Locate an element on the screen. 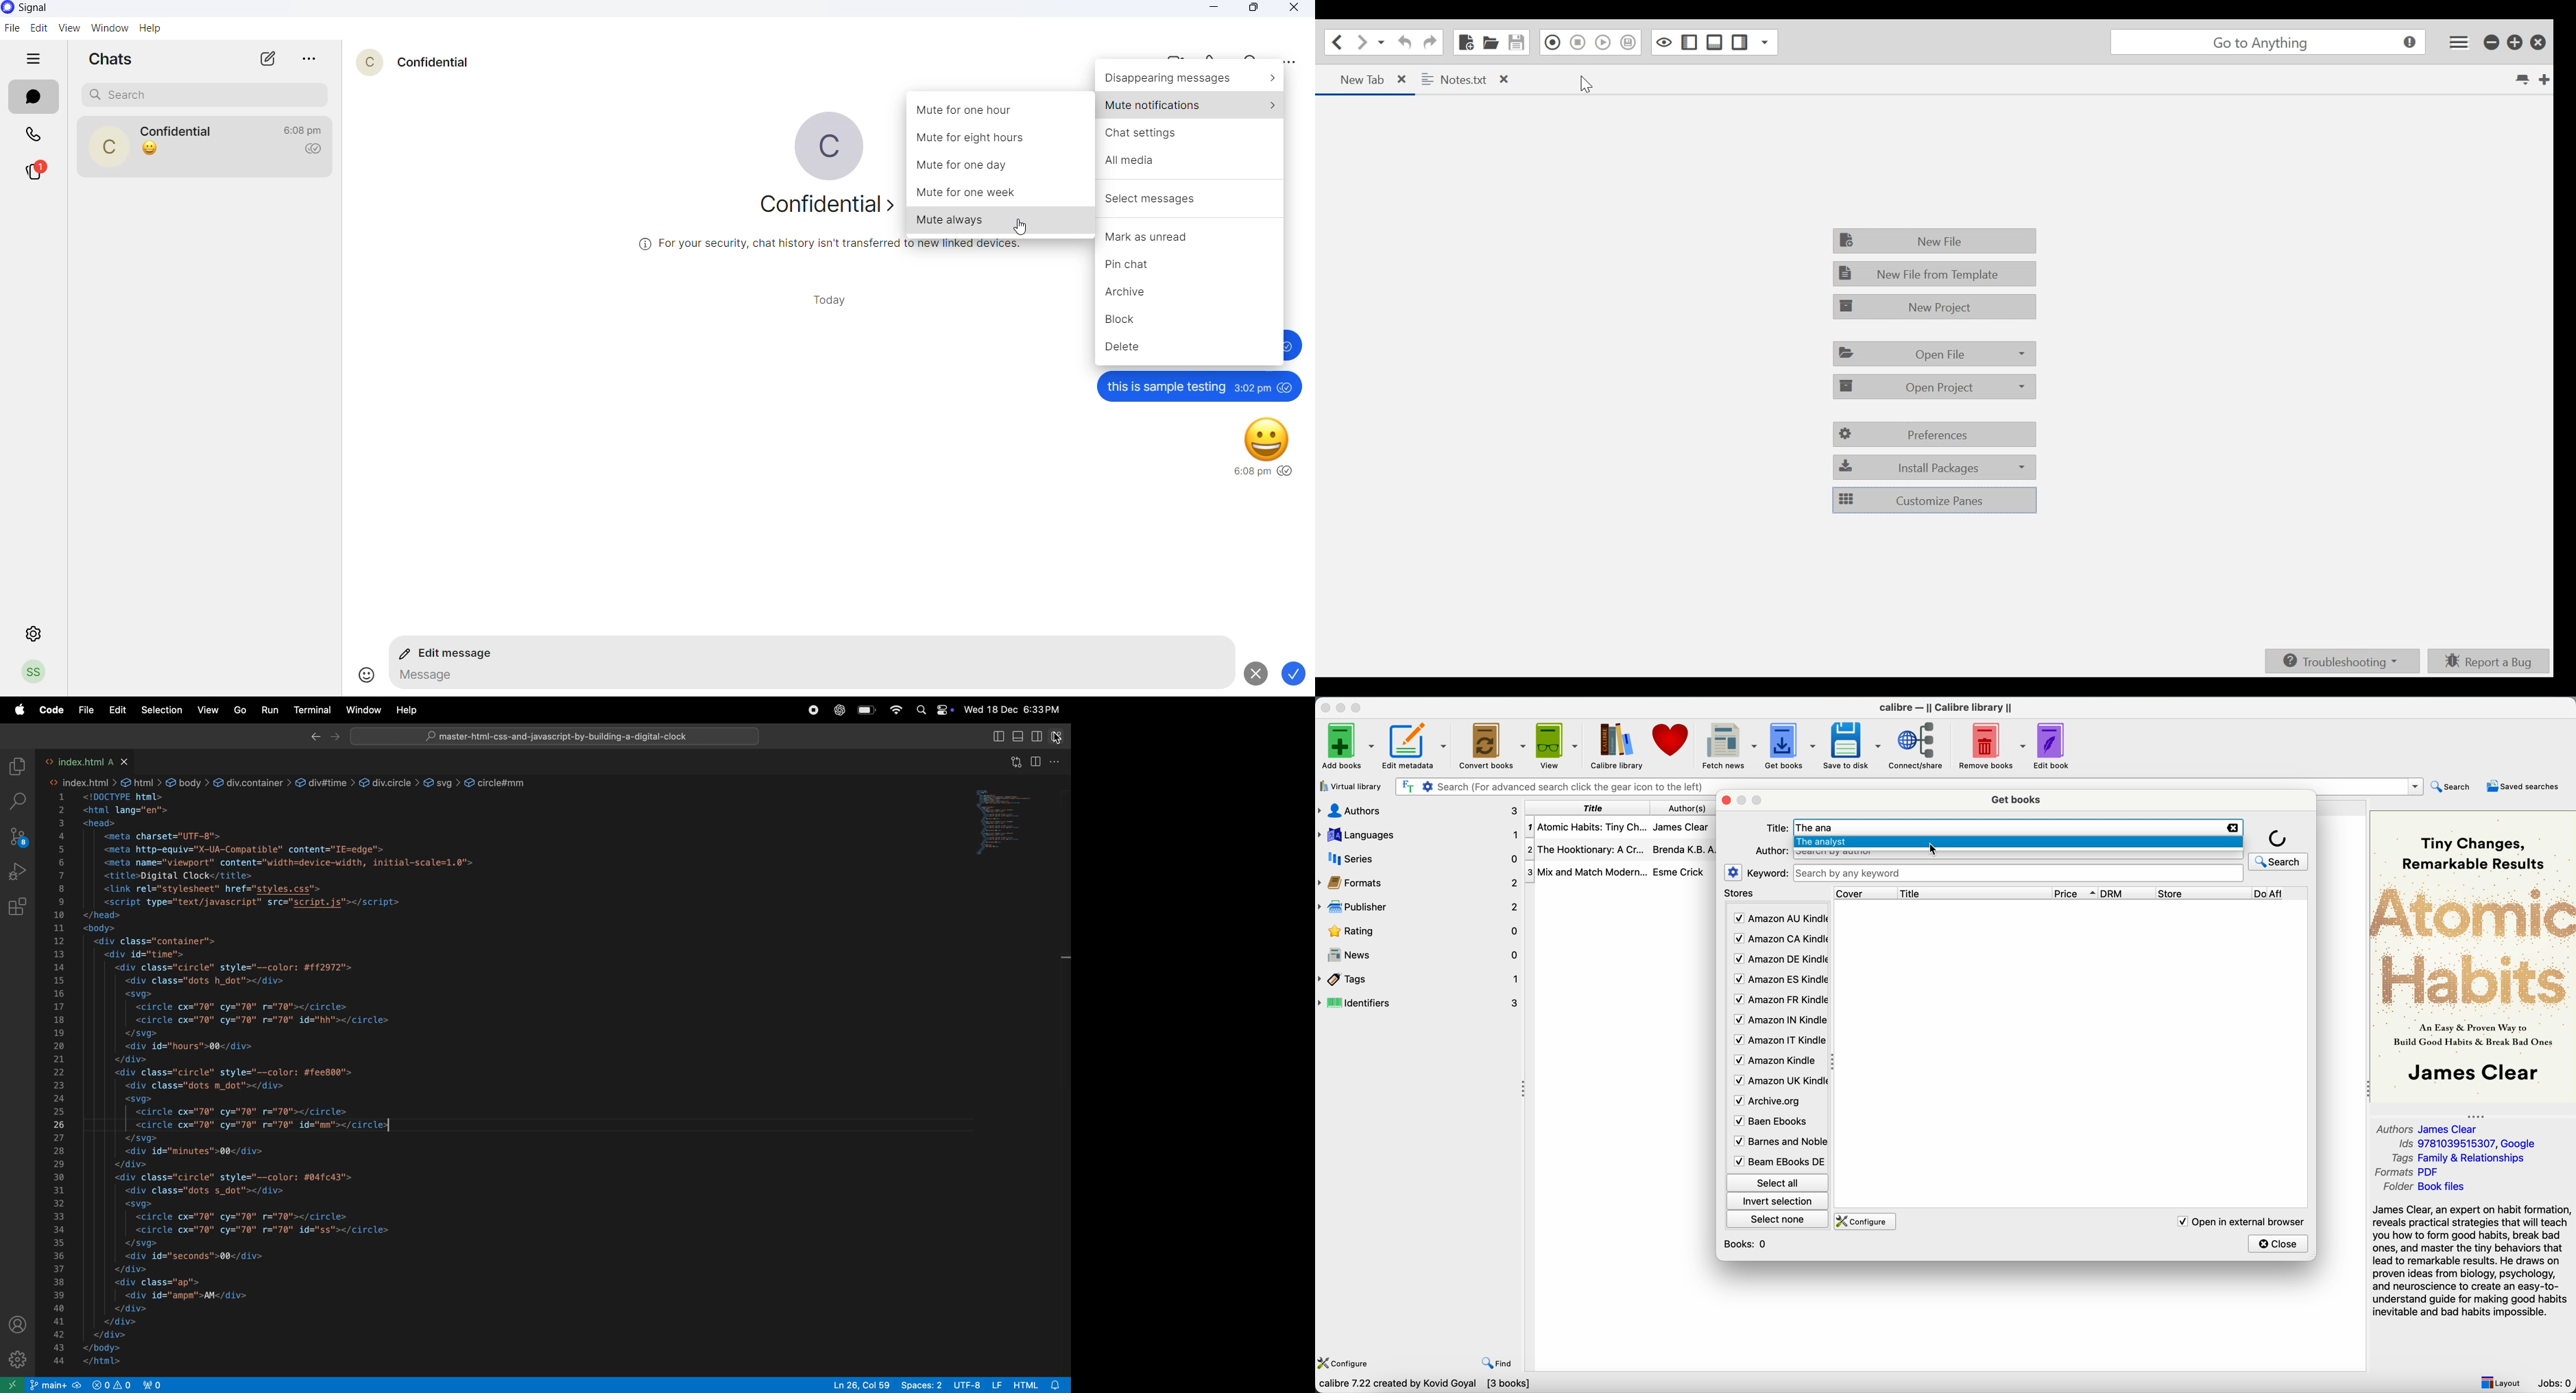  Amazon CA Kindle is located at coordinates (1779, 939).